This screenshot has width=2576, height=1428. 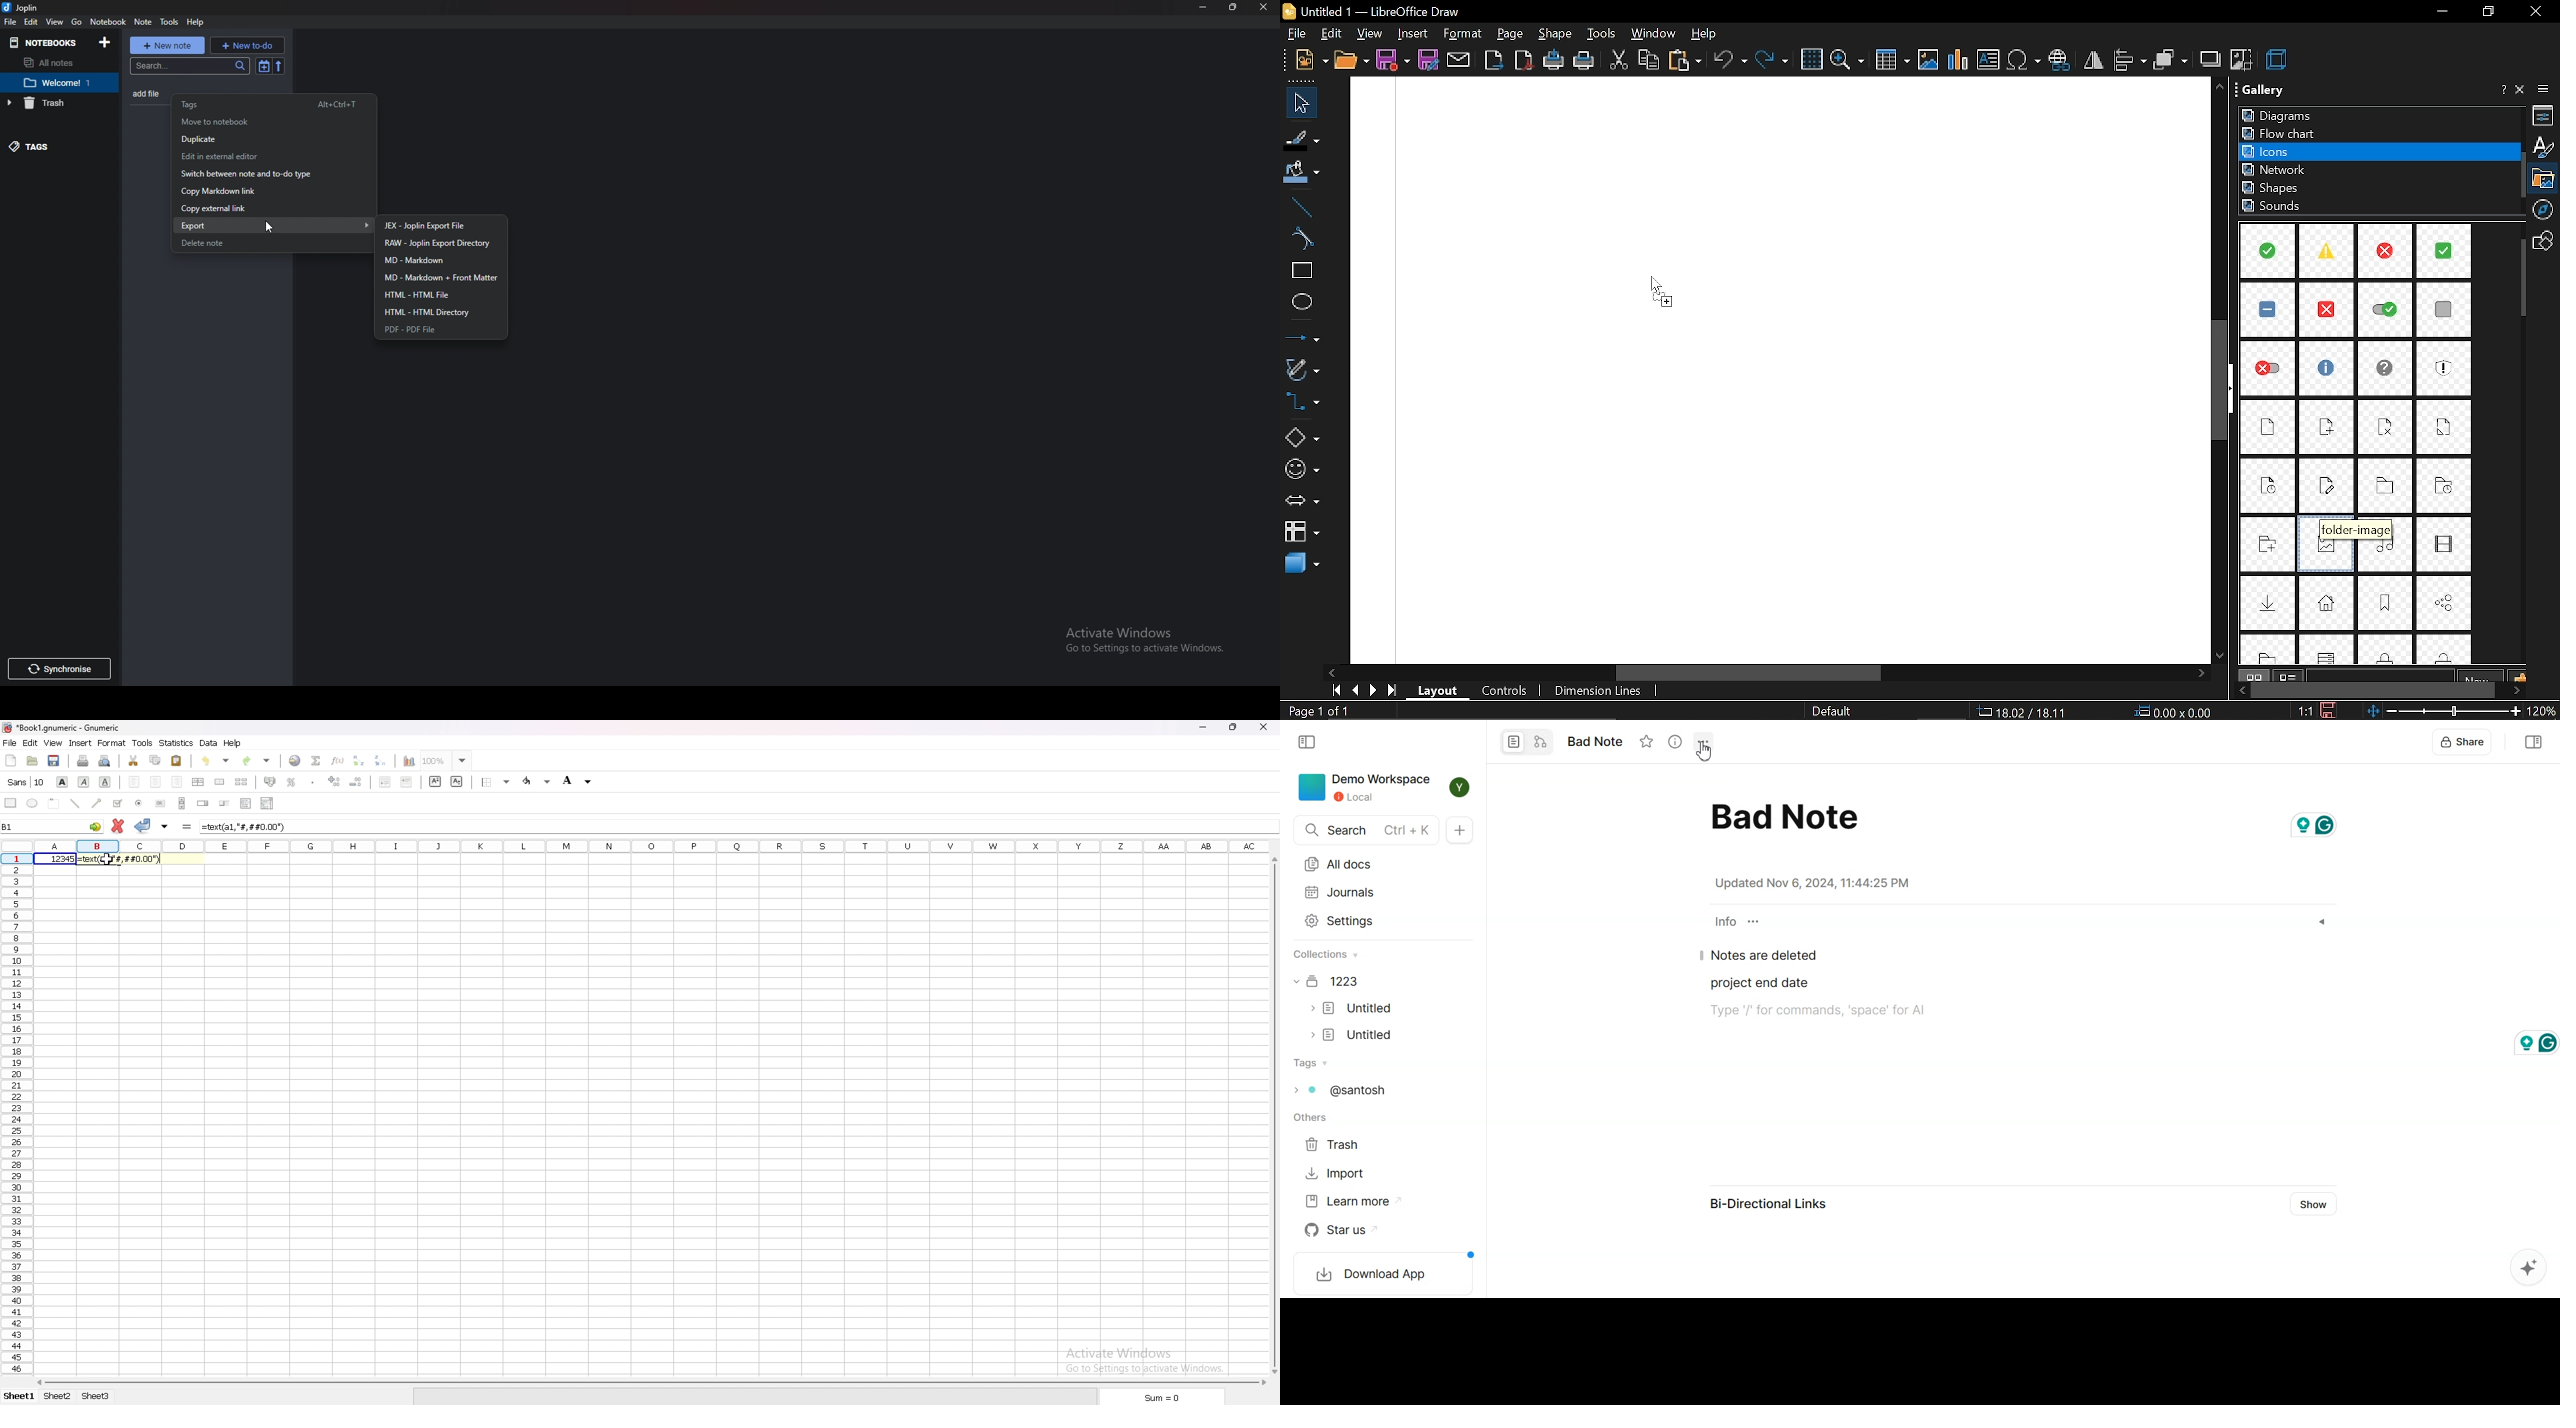 I want to click on border, so click(x=496, y=782).